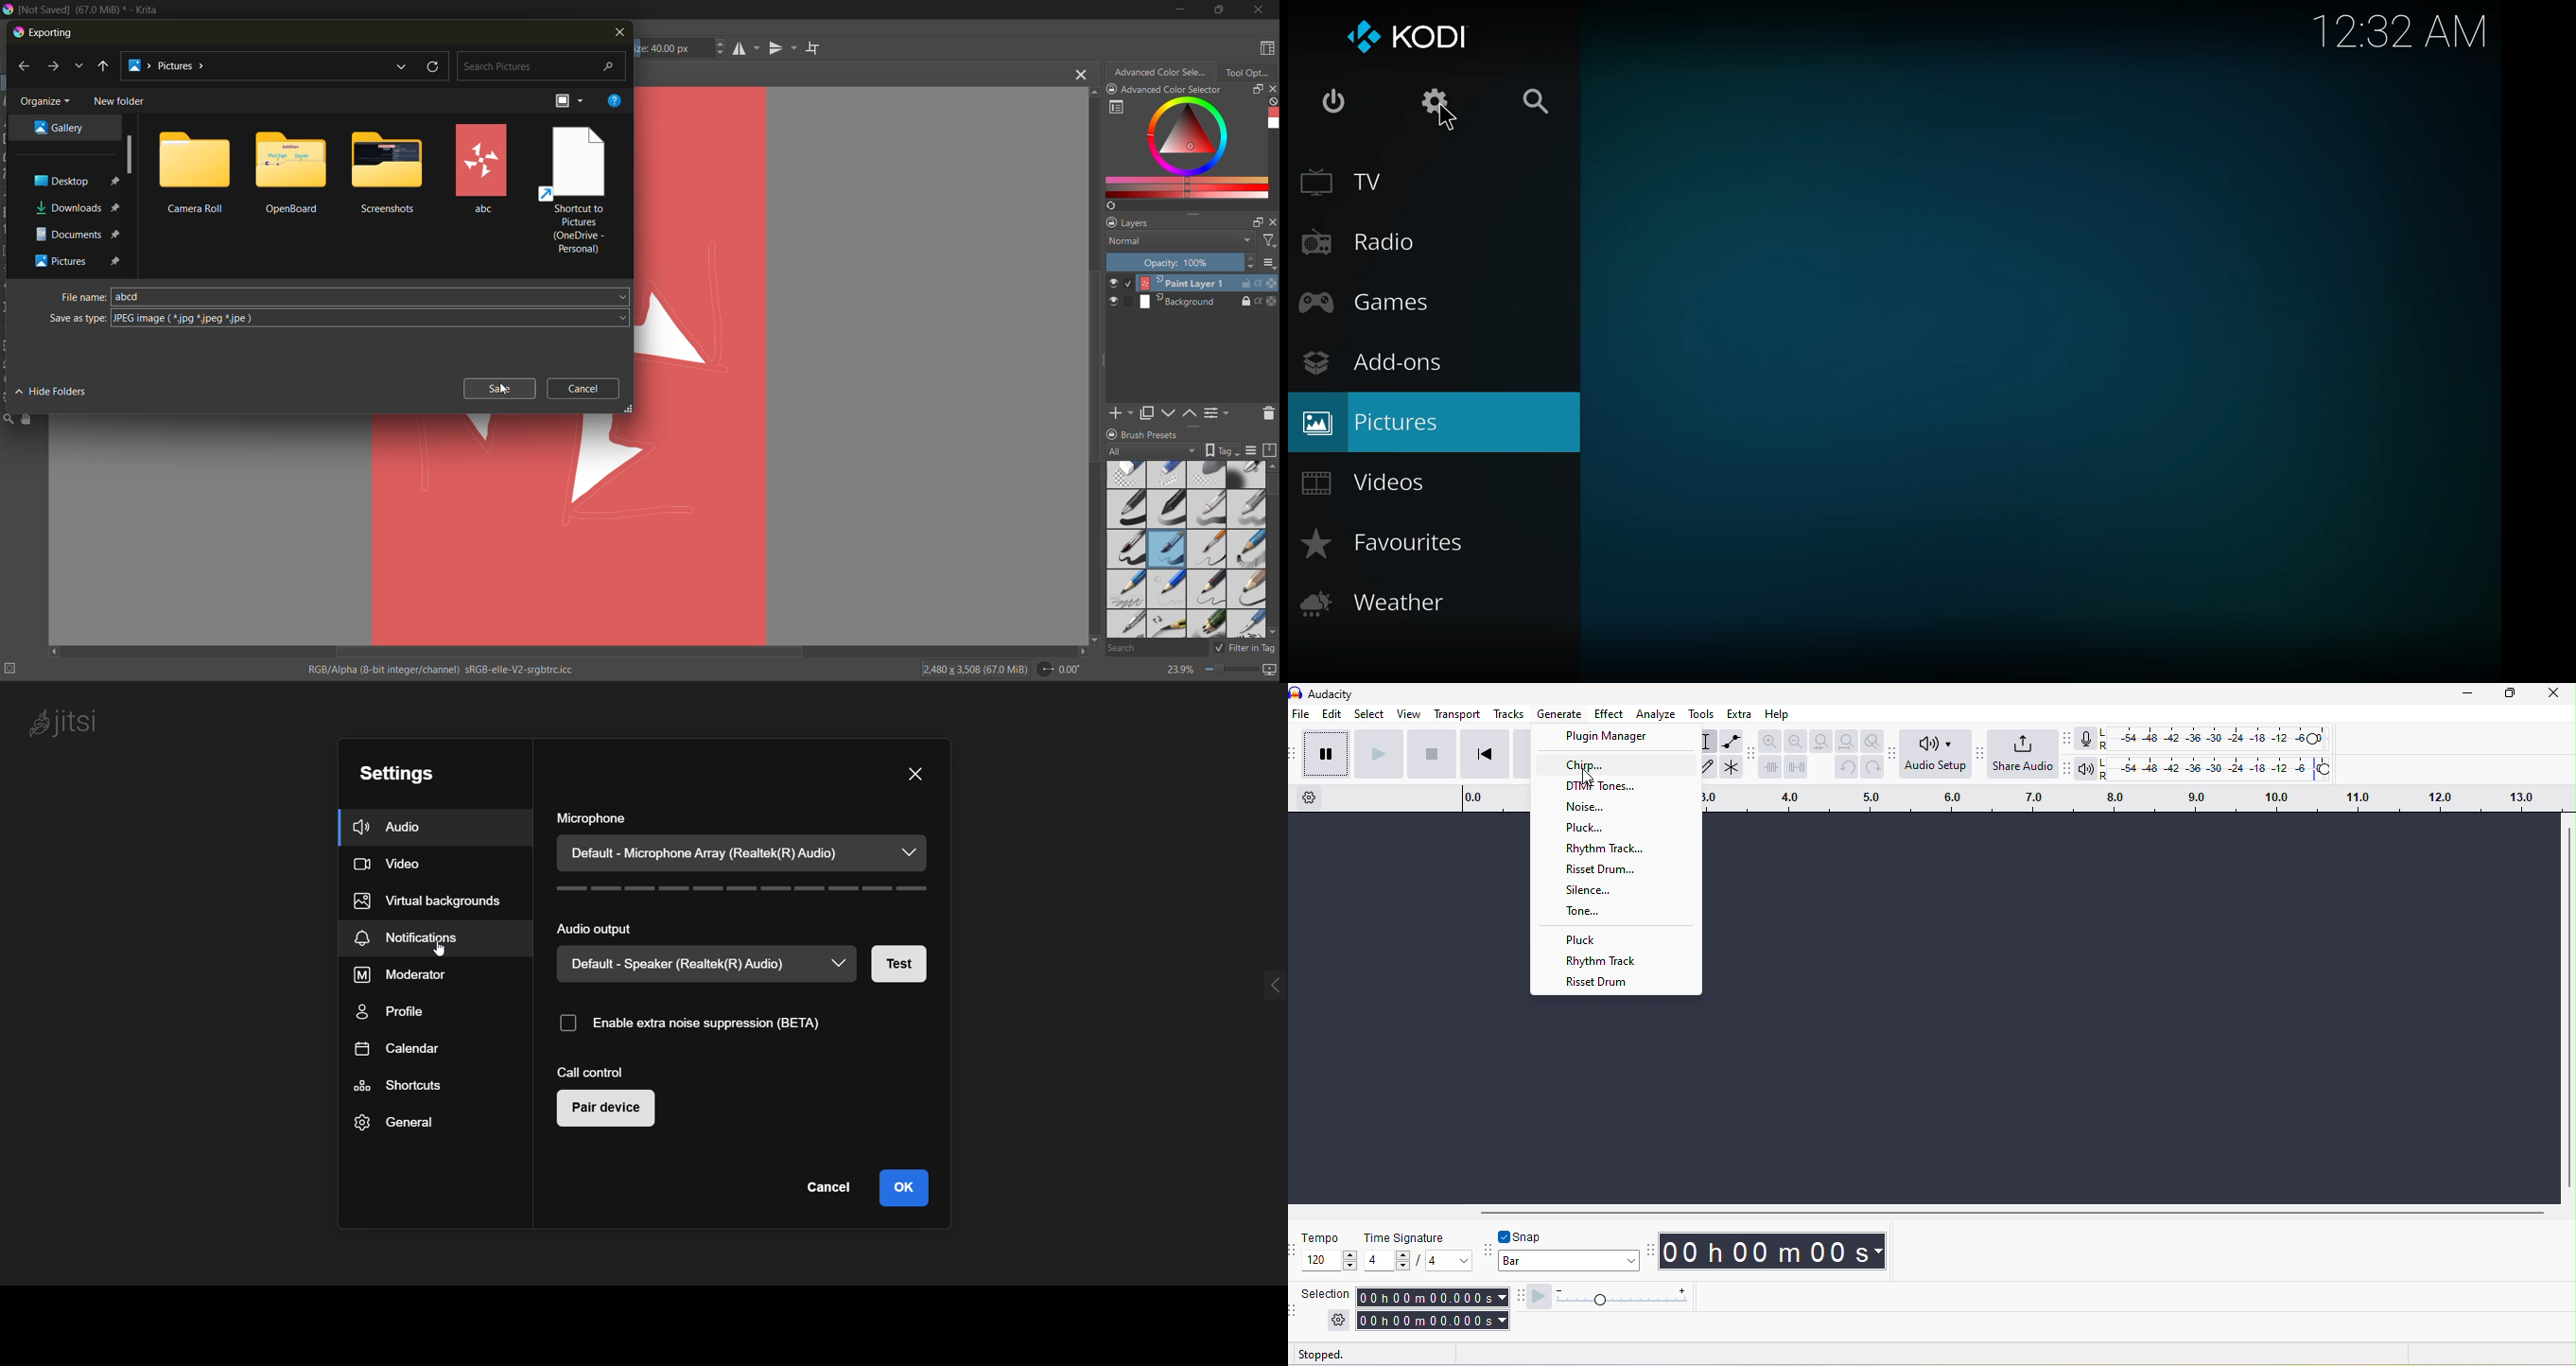 This screenshot has height=1372, width=2576. What do you see at coordinates (77, 259) in the screenshot?
I see `file destination` at bounding box center [77, 259].